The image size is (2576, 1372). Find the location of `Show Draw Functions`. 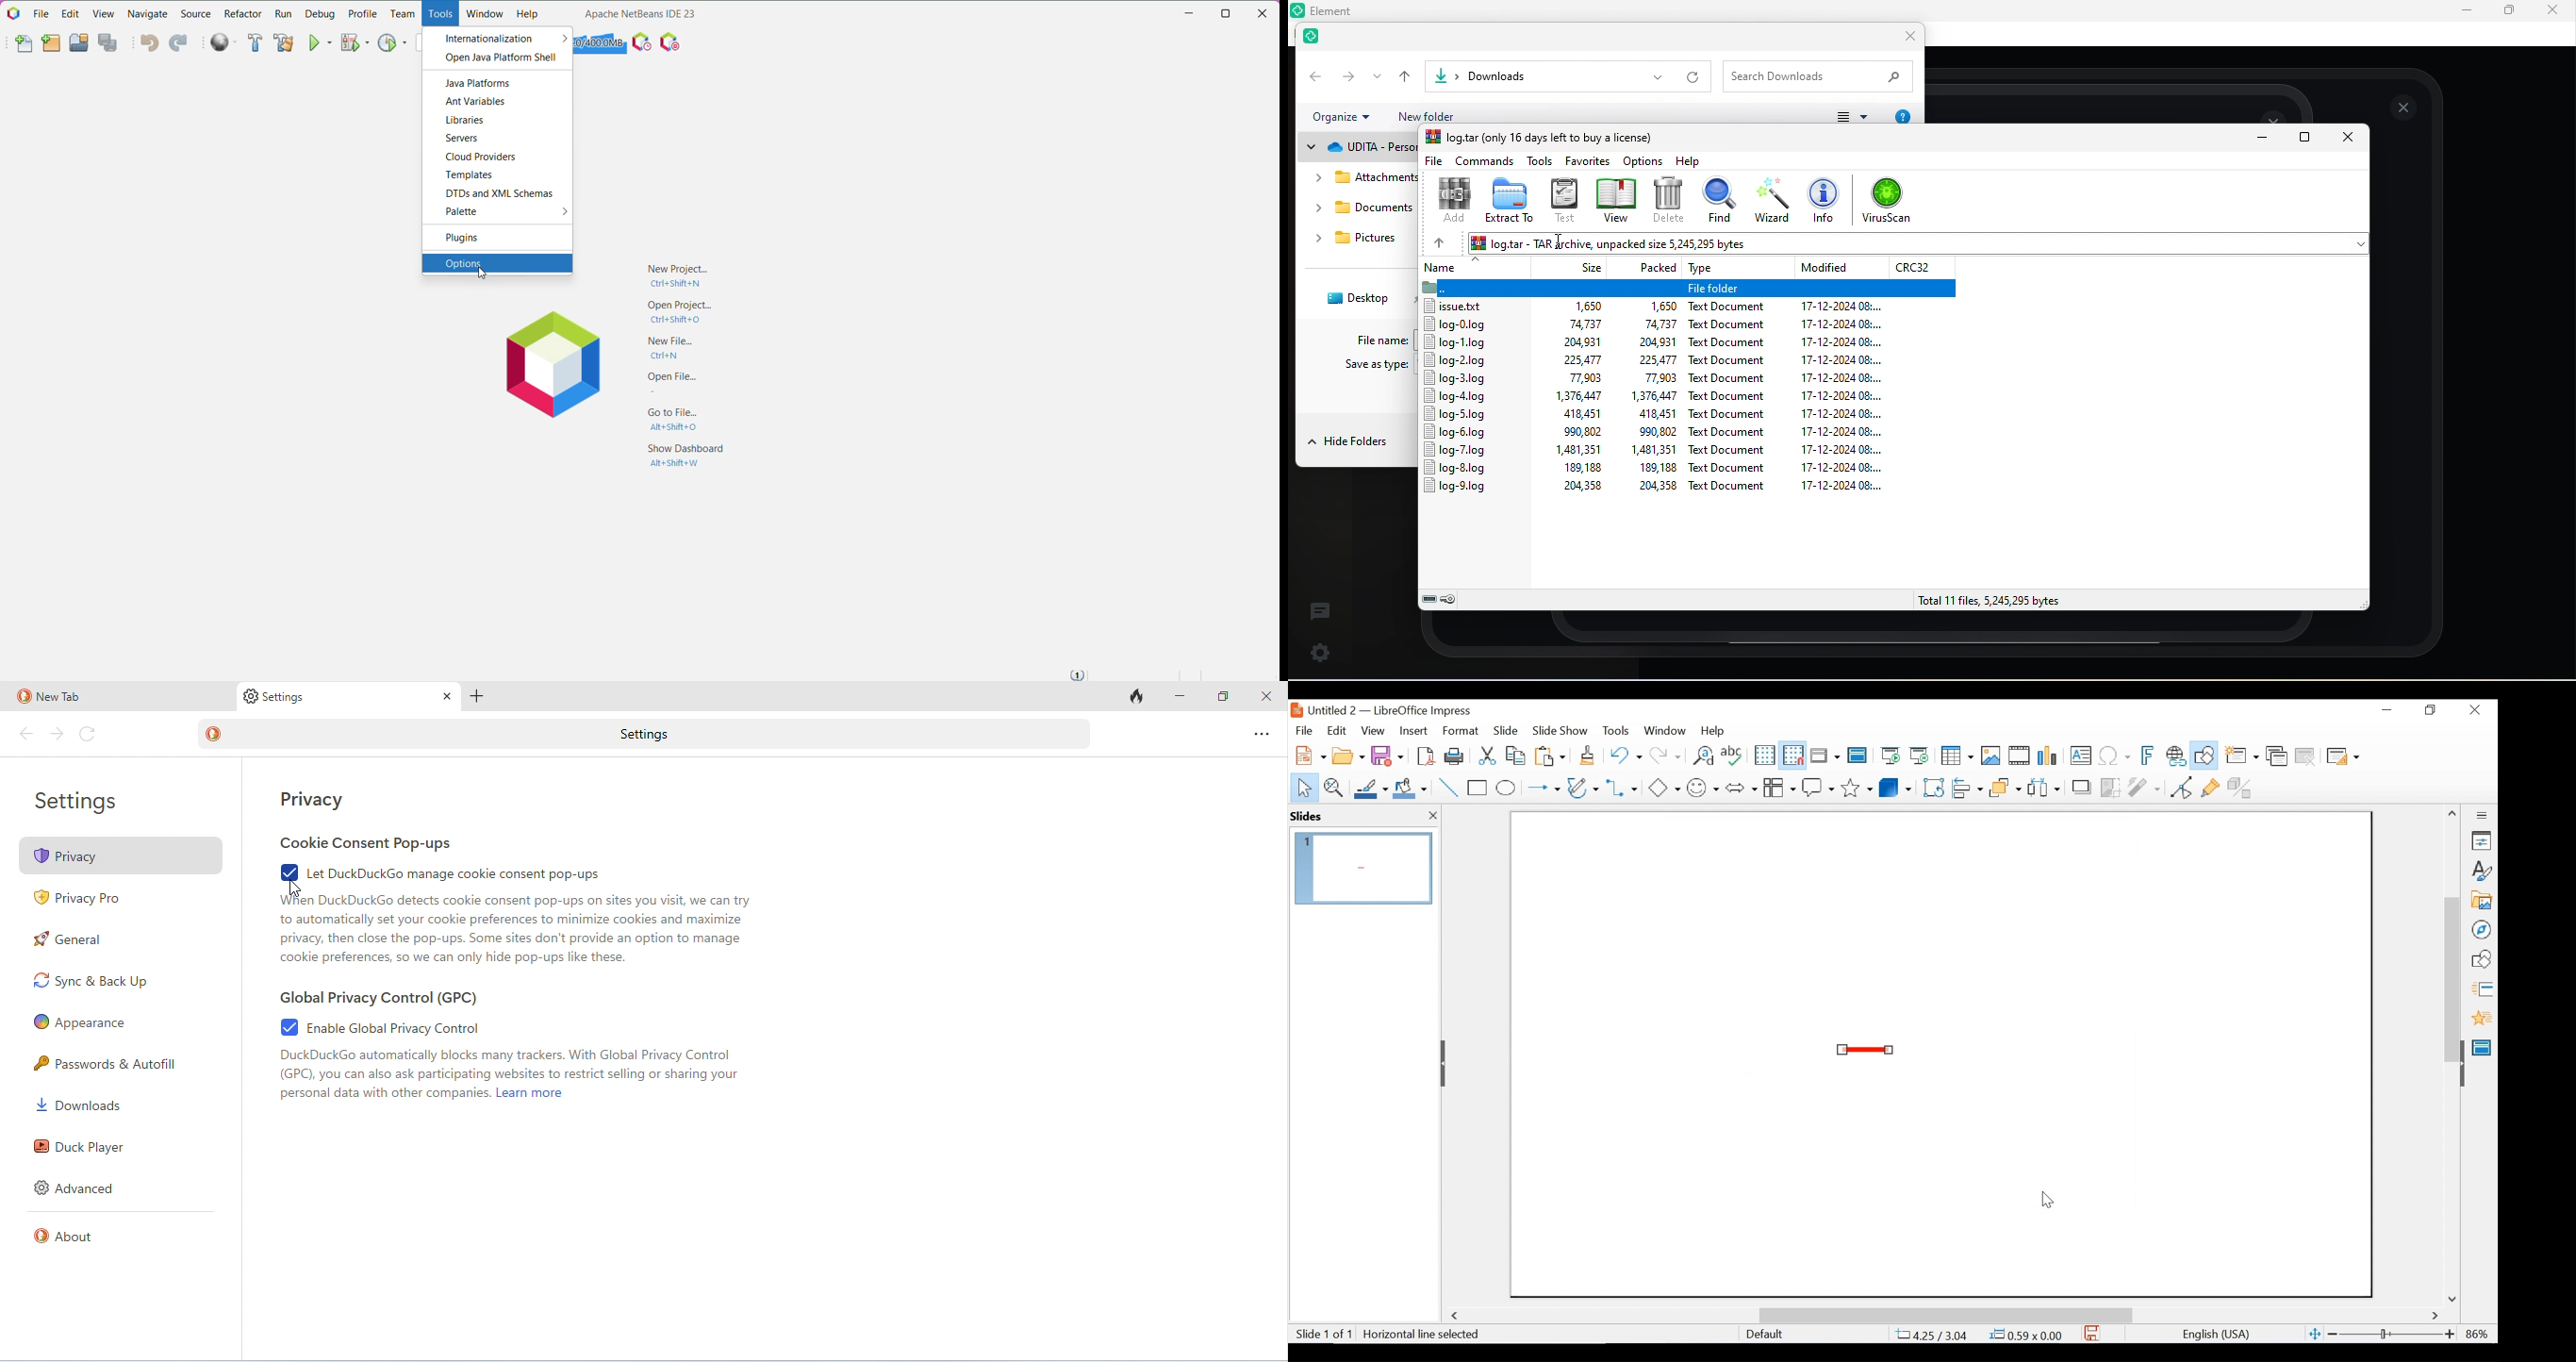

Show Draw Functions is located at coordinates (2206, 756).